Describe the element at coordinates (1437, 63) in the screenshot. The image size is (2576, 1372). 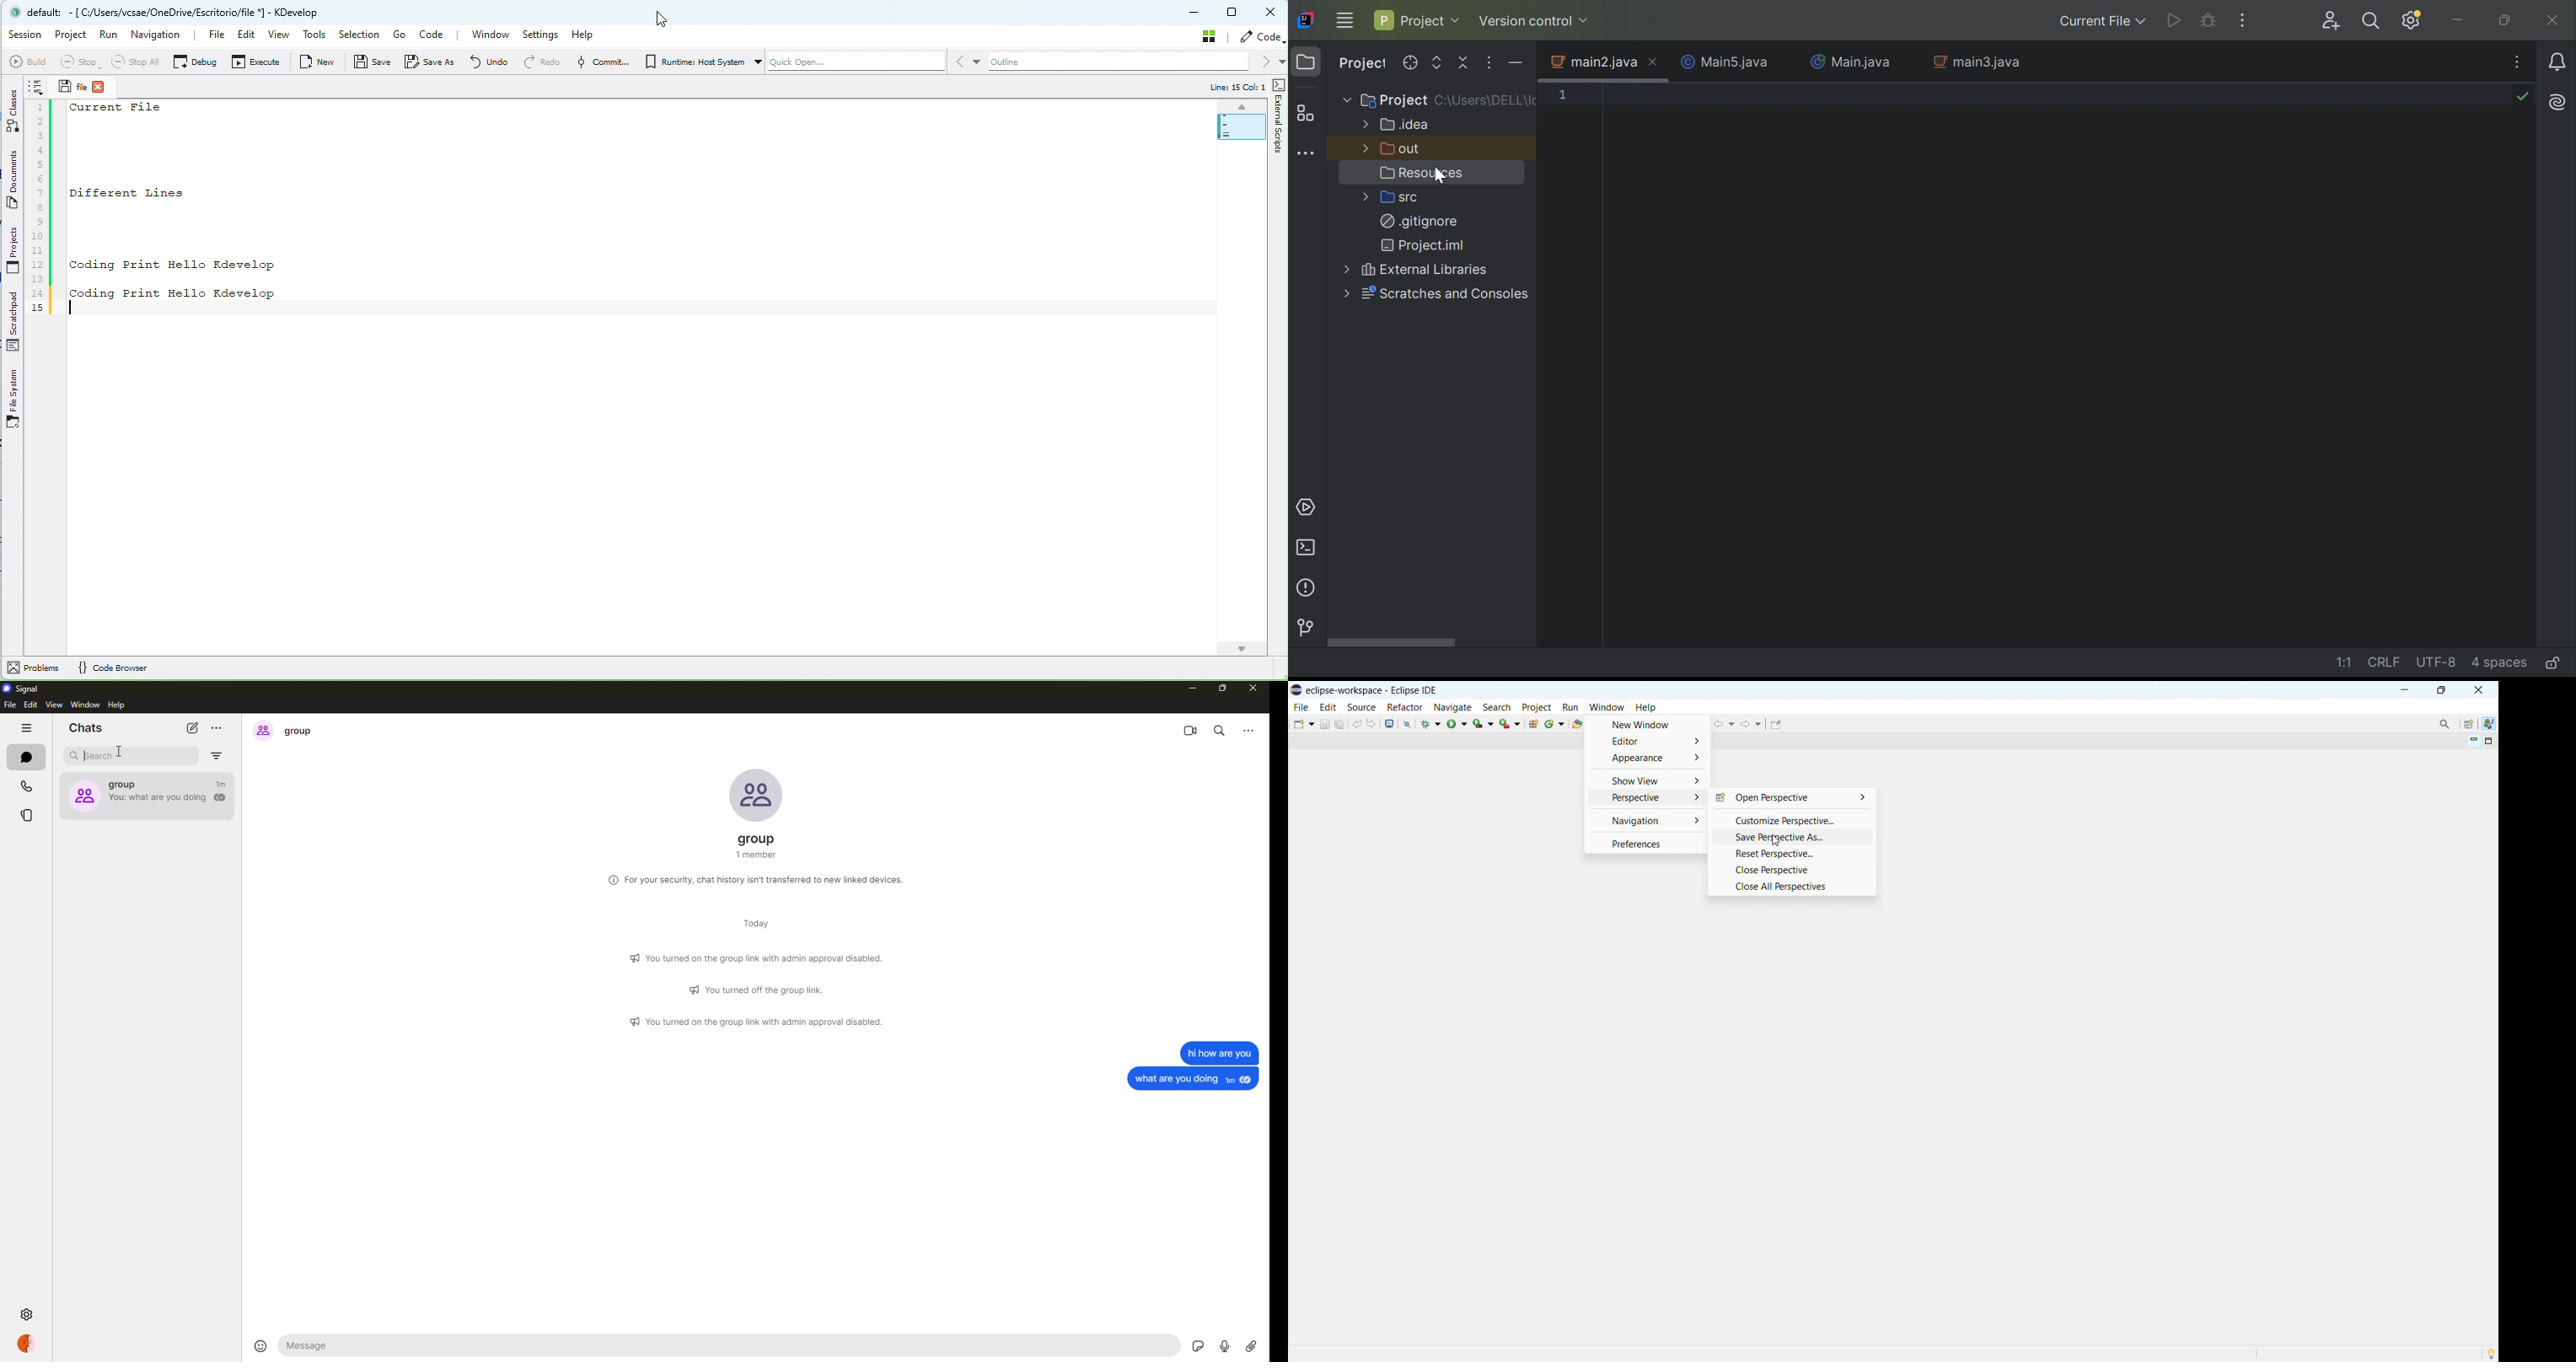
I see `Expand all` at that location.